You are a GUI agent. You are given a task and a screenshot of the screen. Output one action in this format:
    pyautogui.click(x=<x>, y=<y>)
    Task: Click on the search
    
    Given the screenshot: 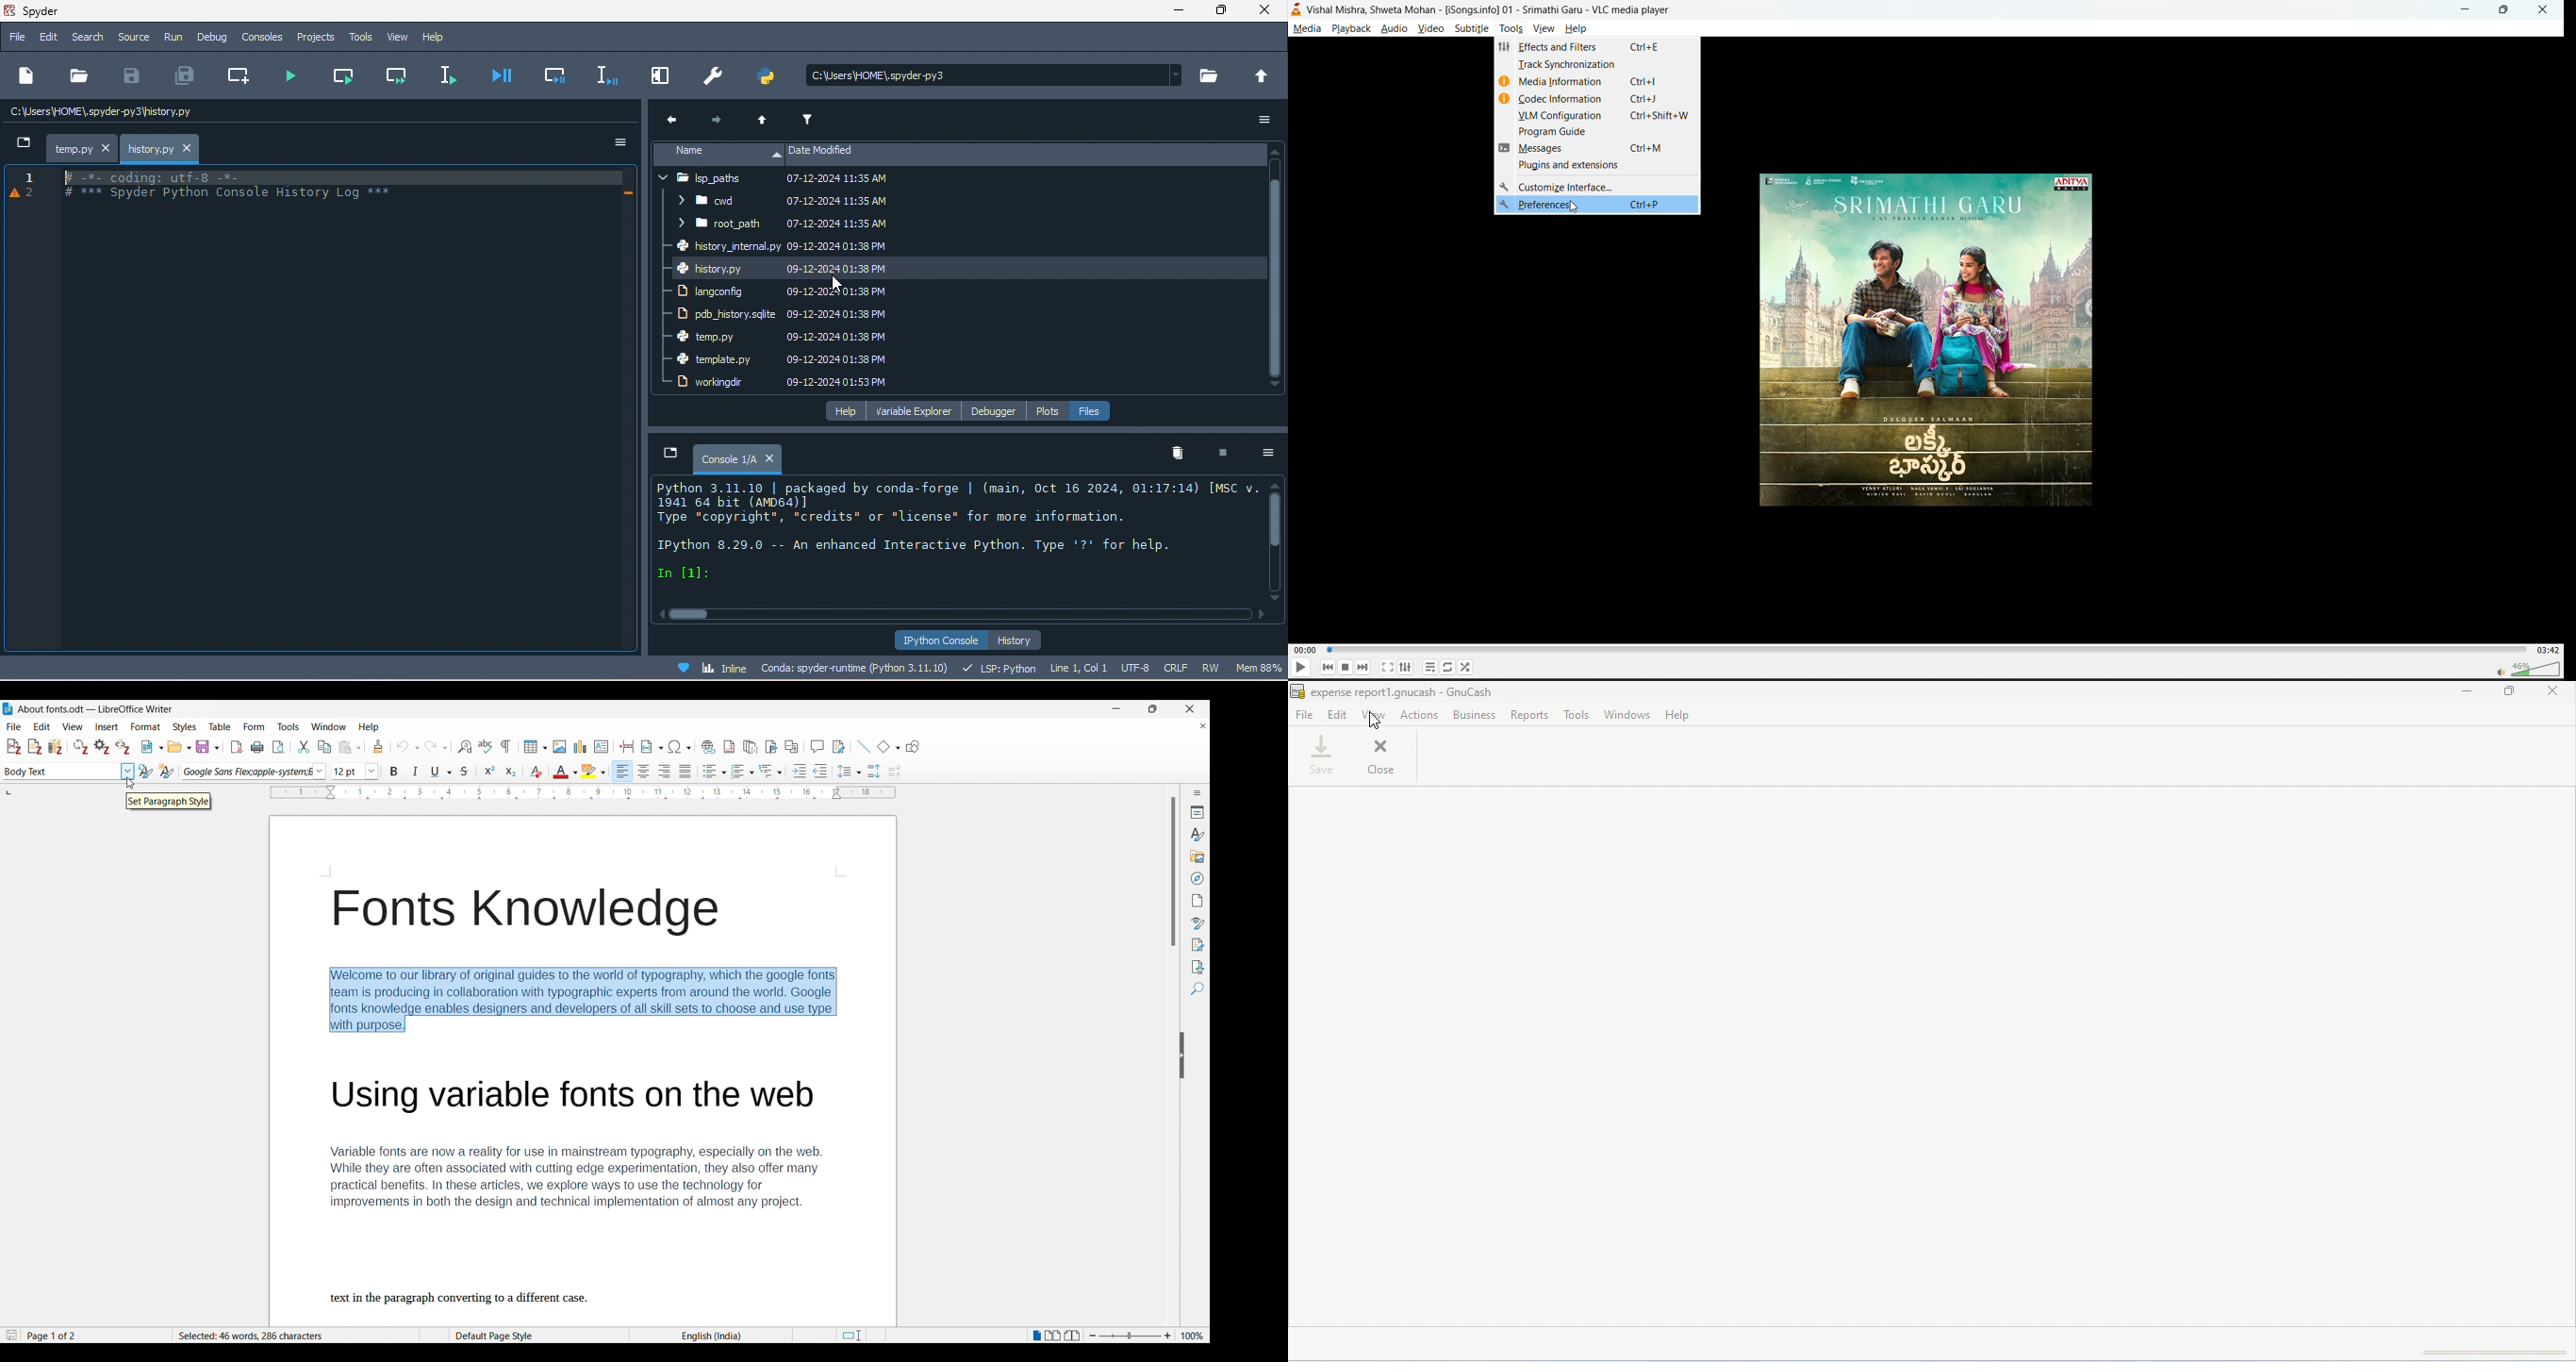 What is the action you would take?
    pyautogui.click(x=87, y=36)
    